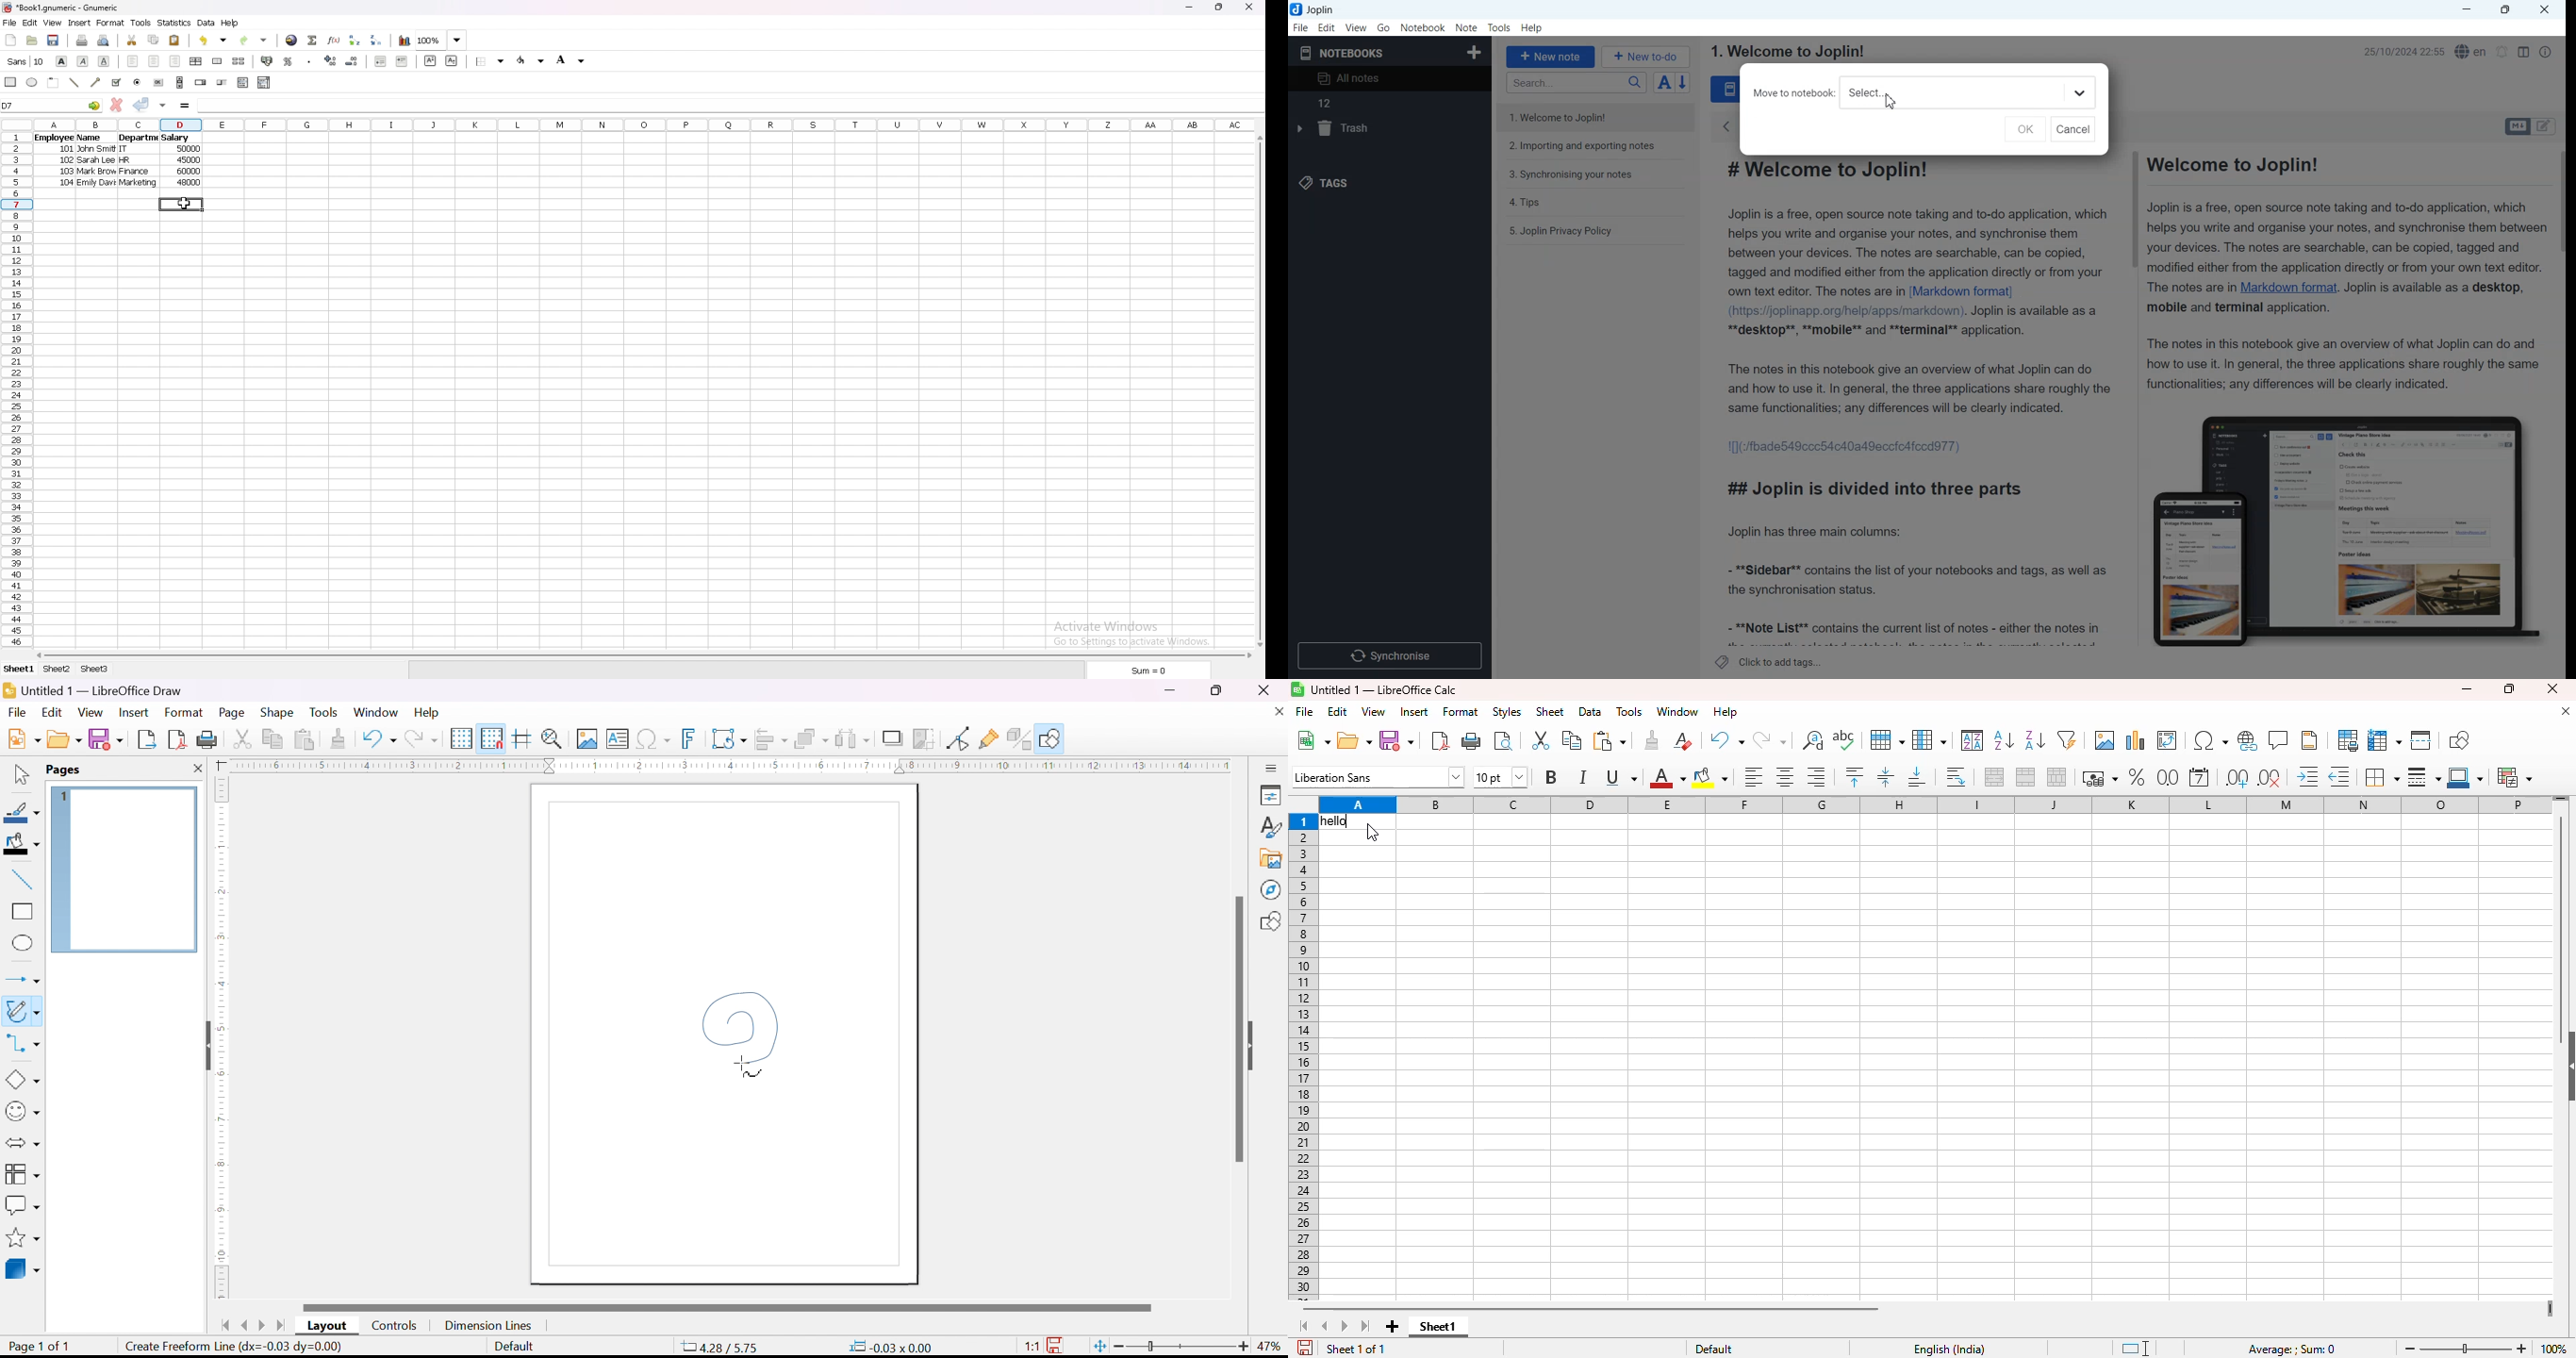 The height and width of the screenshot is (1372, 2576). What do you see at coordinates (37, 1346) in the screenshot?
I see `page 1 of 1` at bounding box center [37, 1346].